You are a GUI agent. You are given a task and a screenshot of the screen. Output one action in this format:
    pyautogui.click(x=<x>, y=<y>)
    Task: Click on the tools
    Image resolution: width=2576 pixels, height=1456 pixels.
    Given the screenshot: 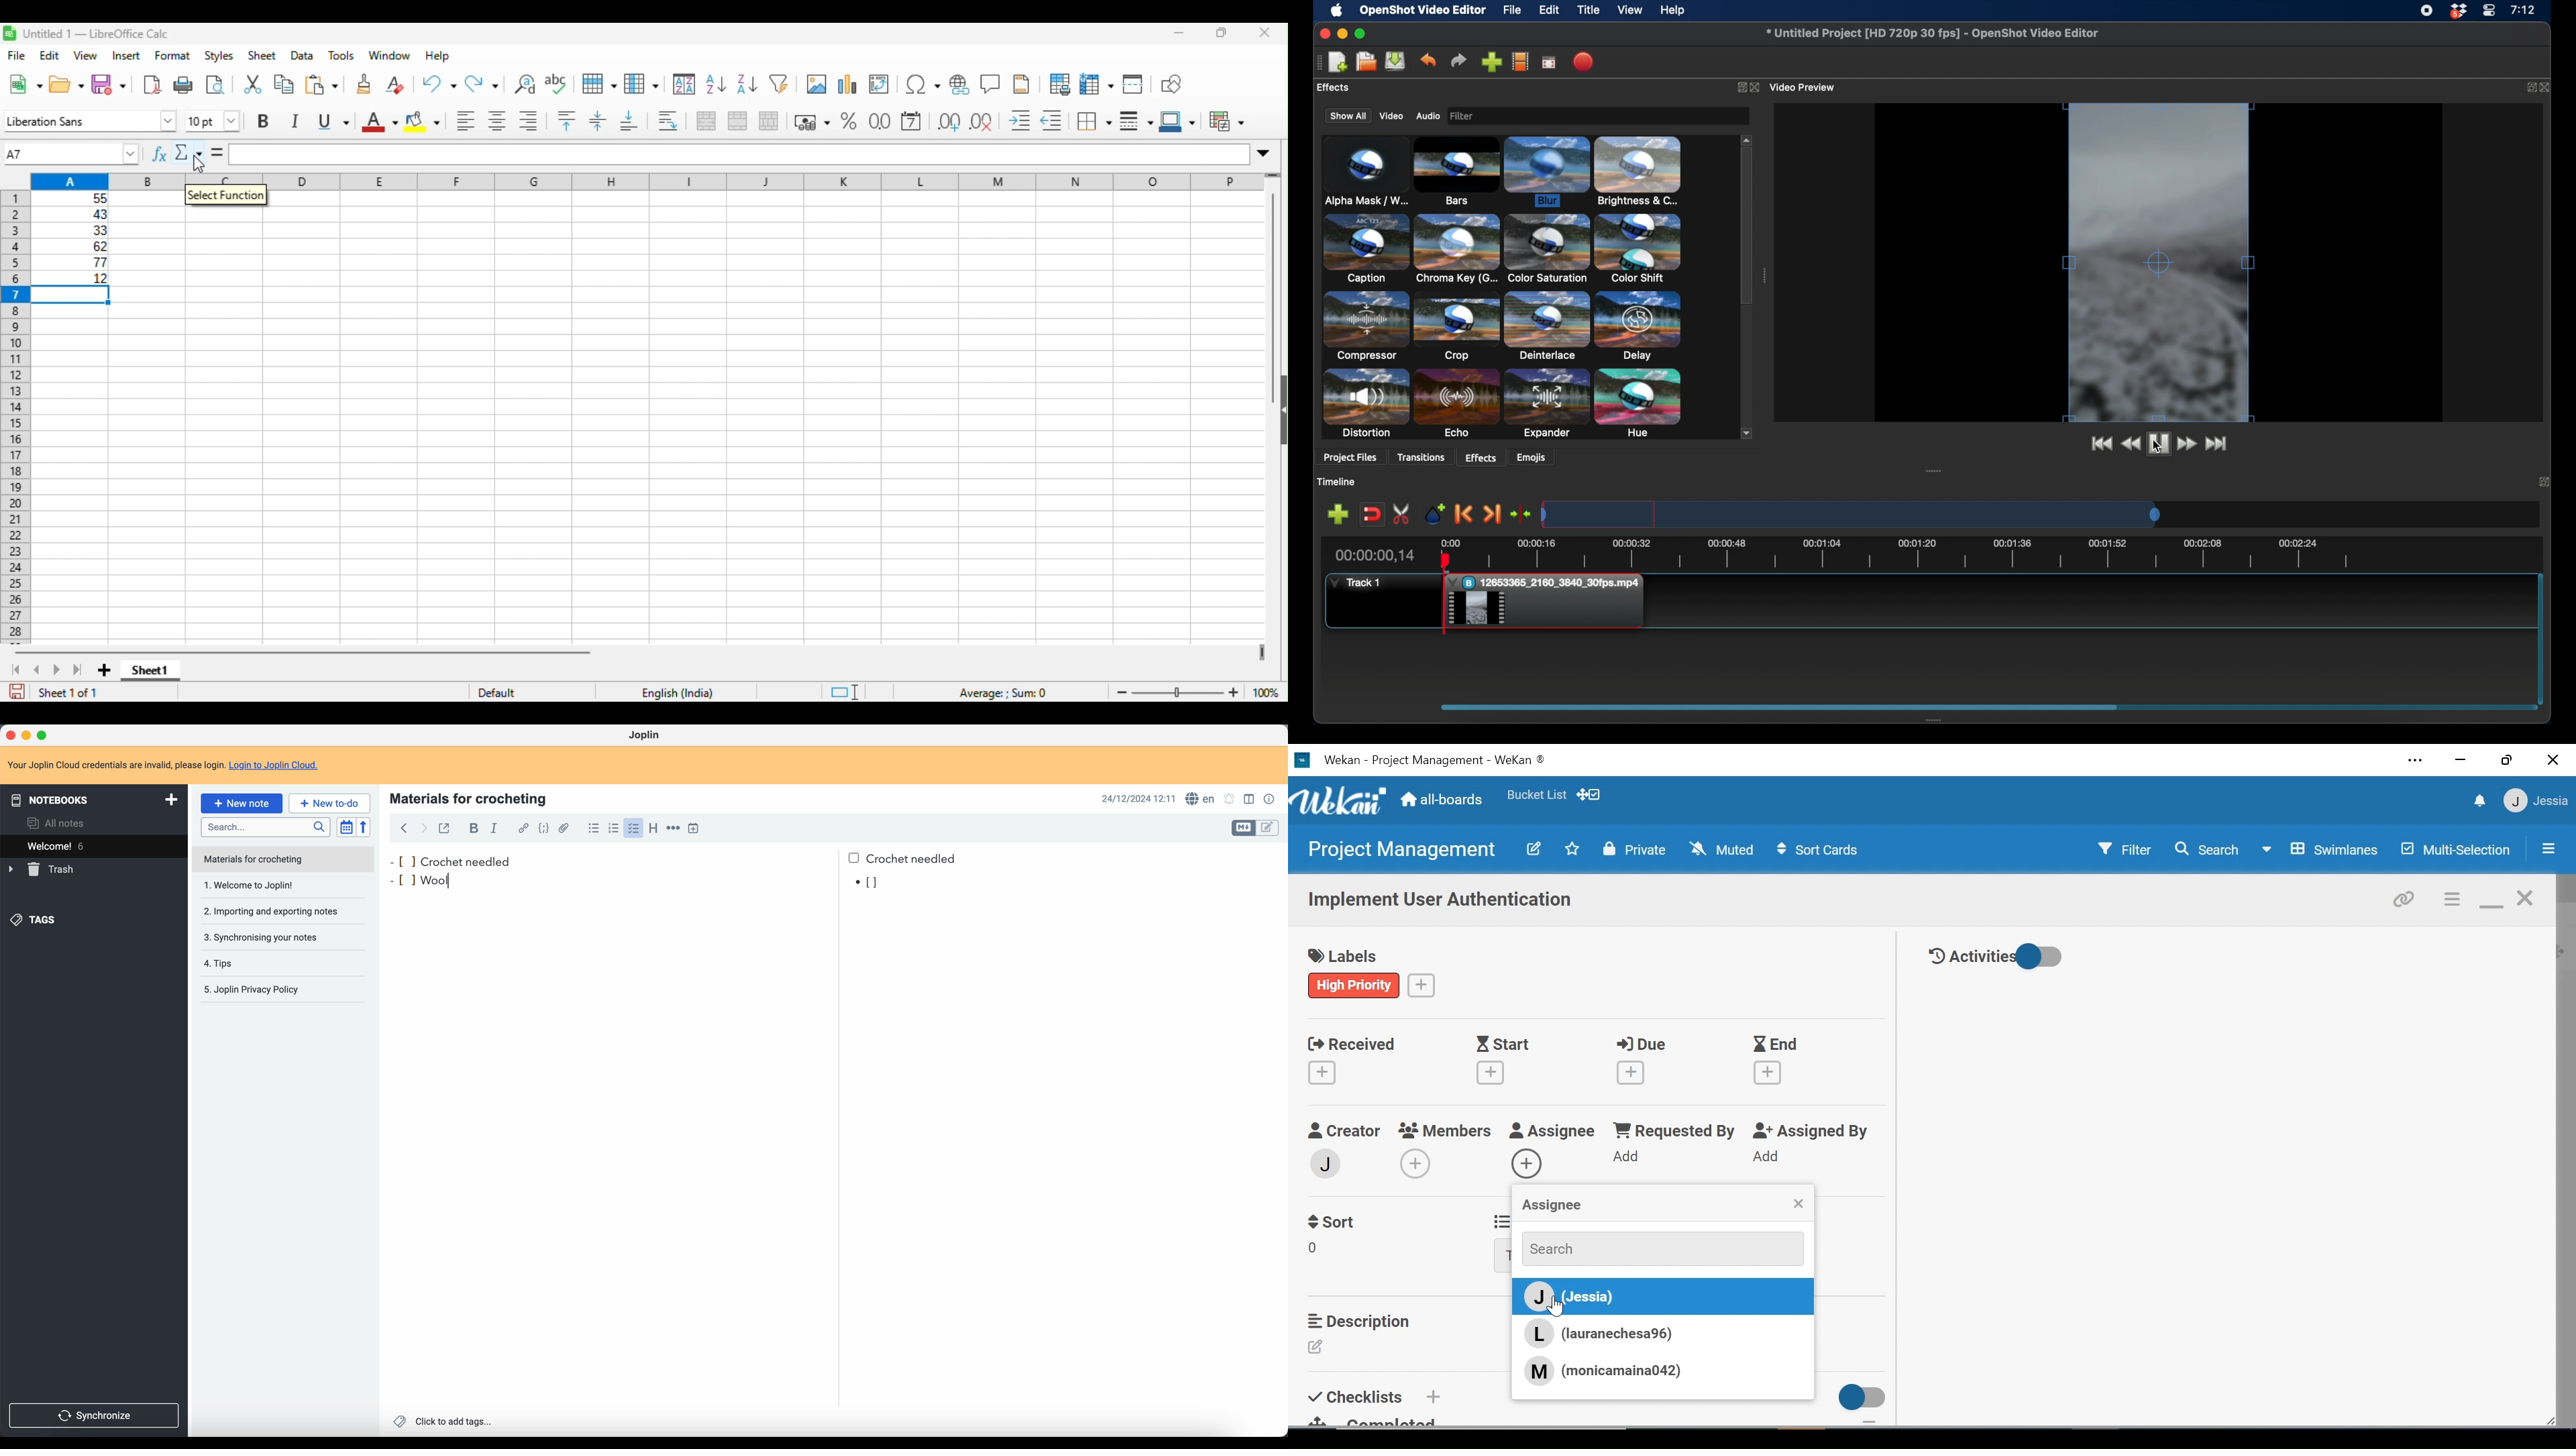 What is the action you would take?
    pyautogui.click(x=342, y=56)
    